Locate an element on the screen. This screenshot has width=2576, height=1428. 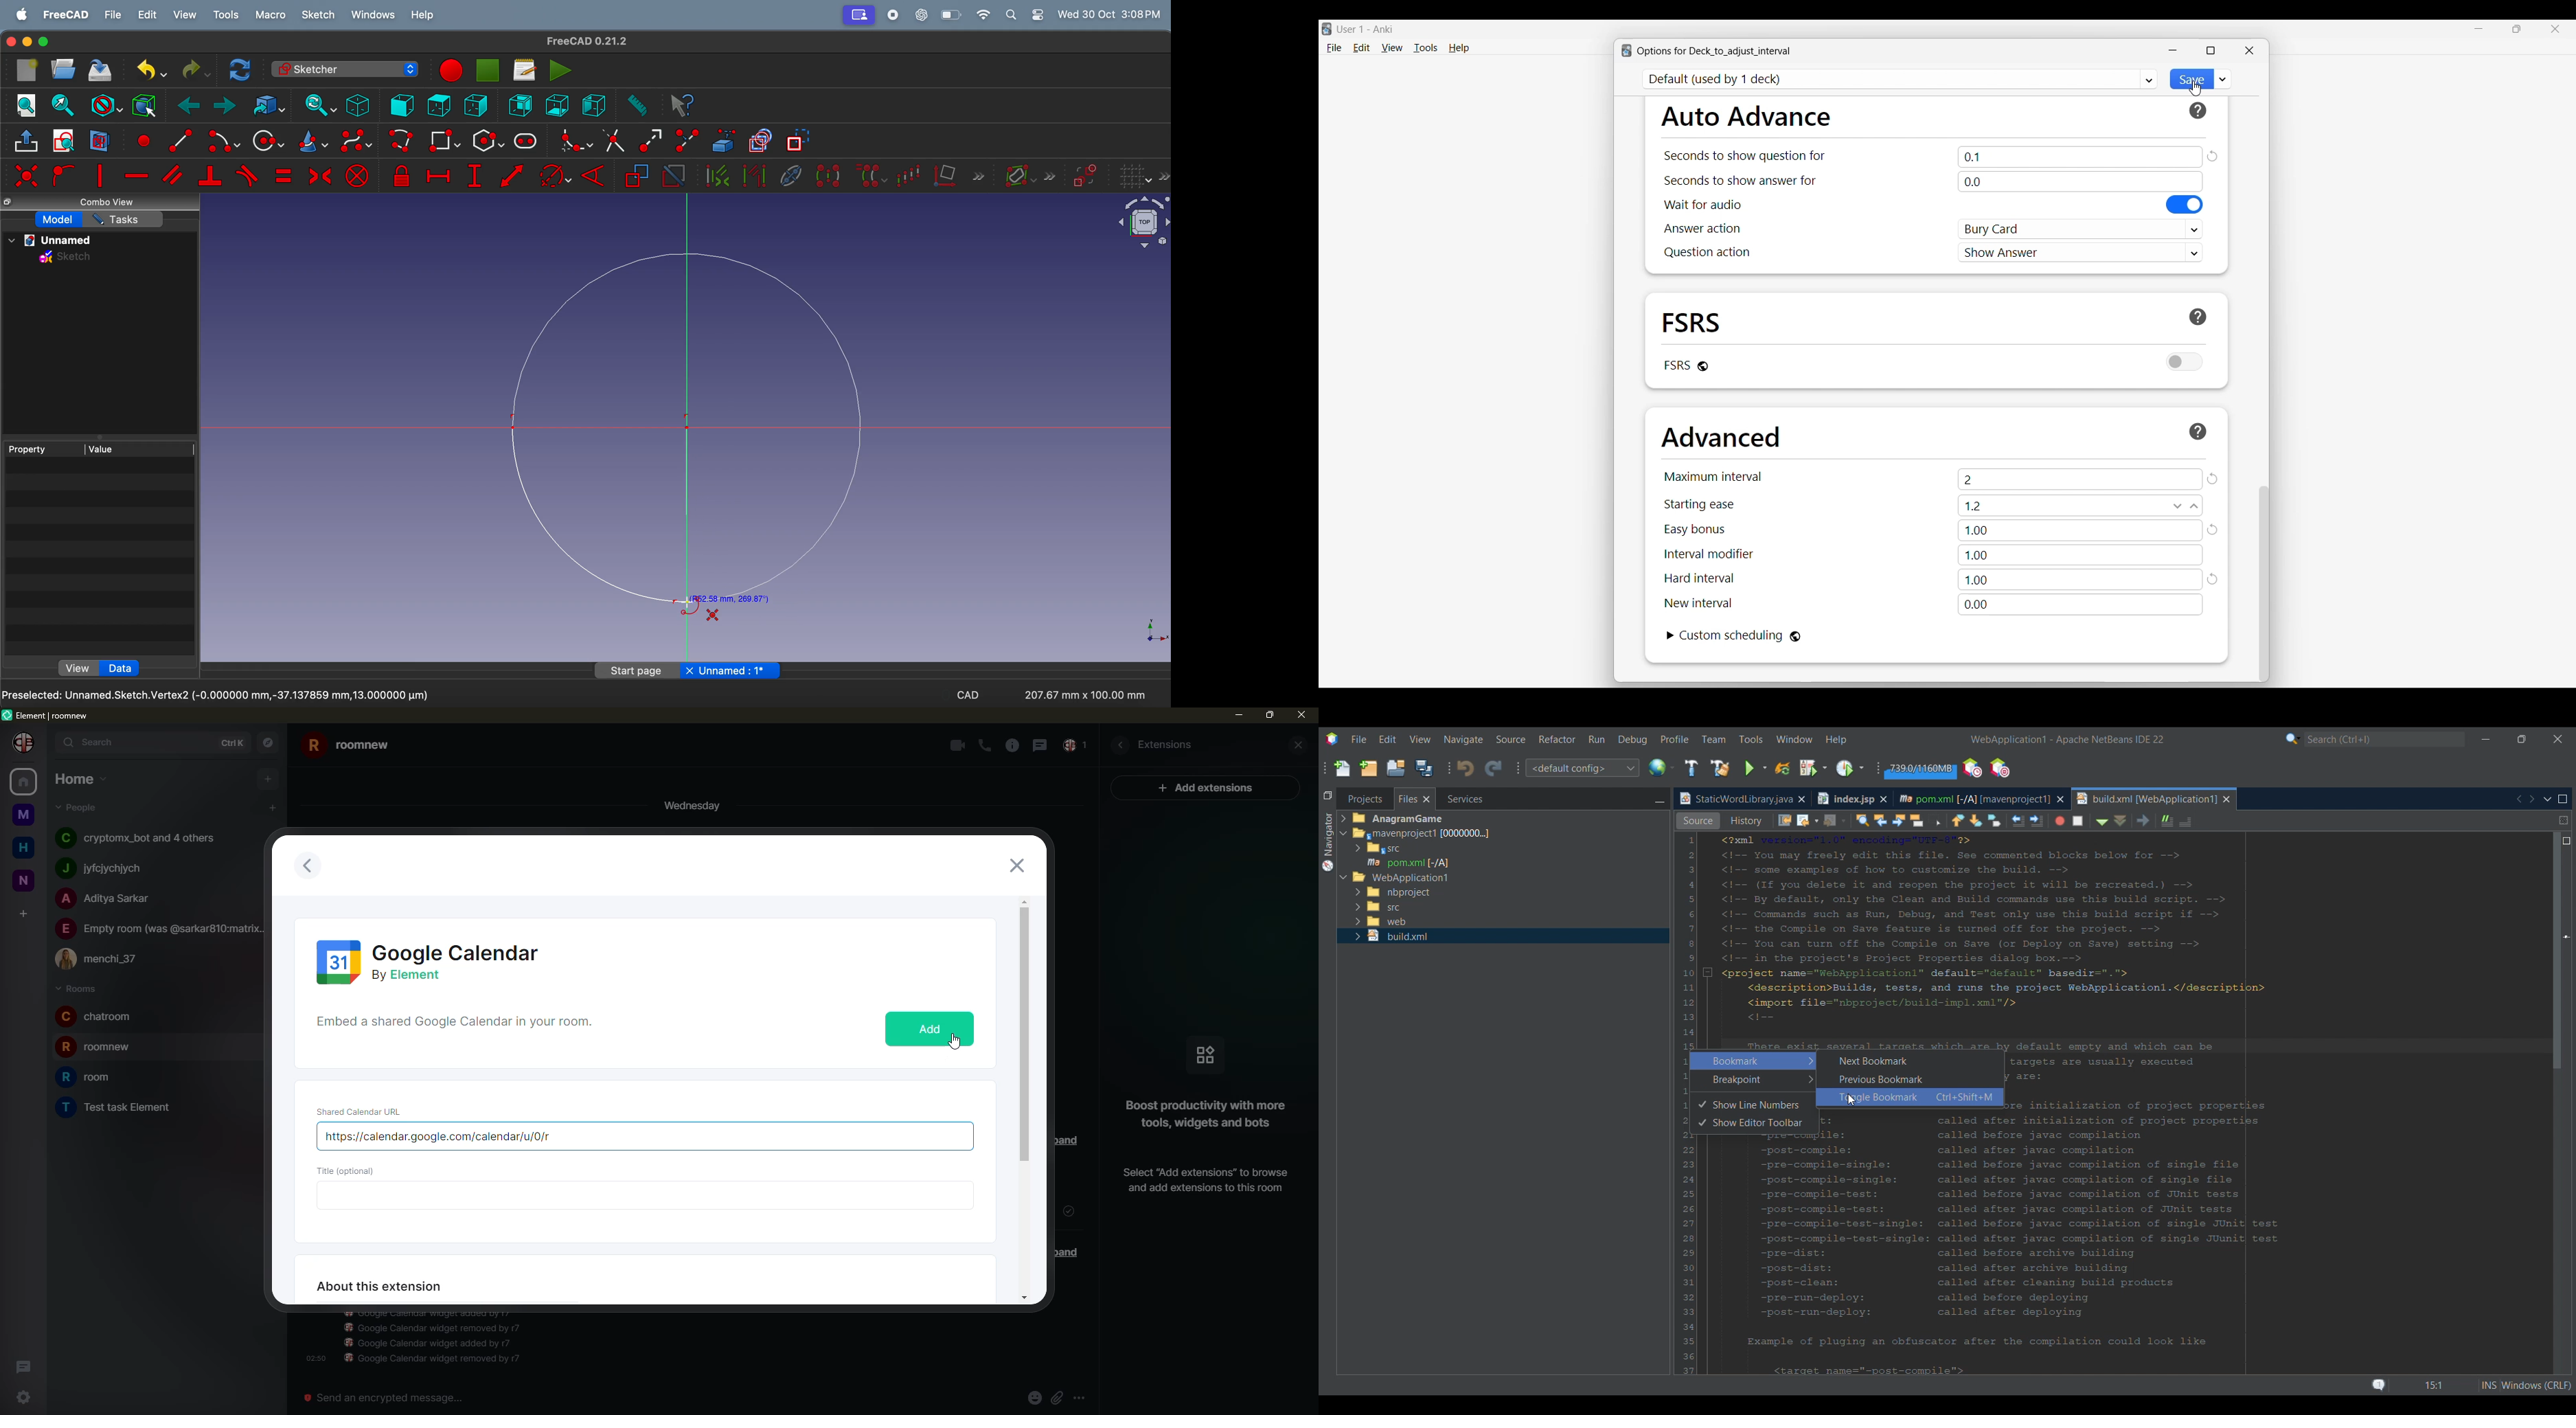
FSRS is located at coordinates (1692, 322).